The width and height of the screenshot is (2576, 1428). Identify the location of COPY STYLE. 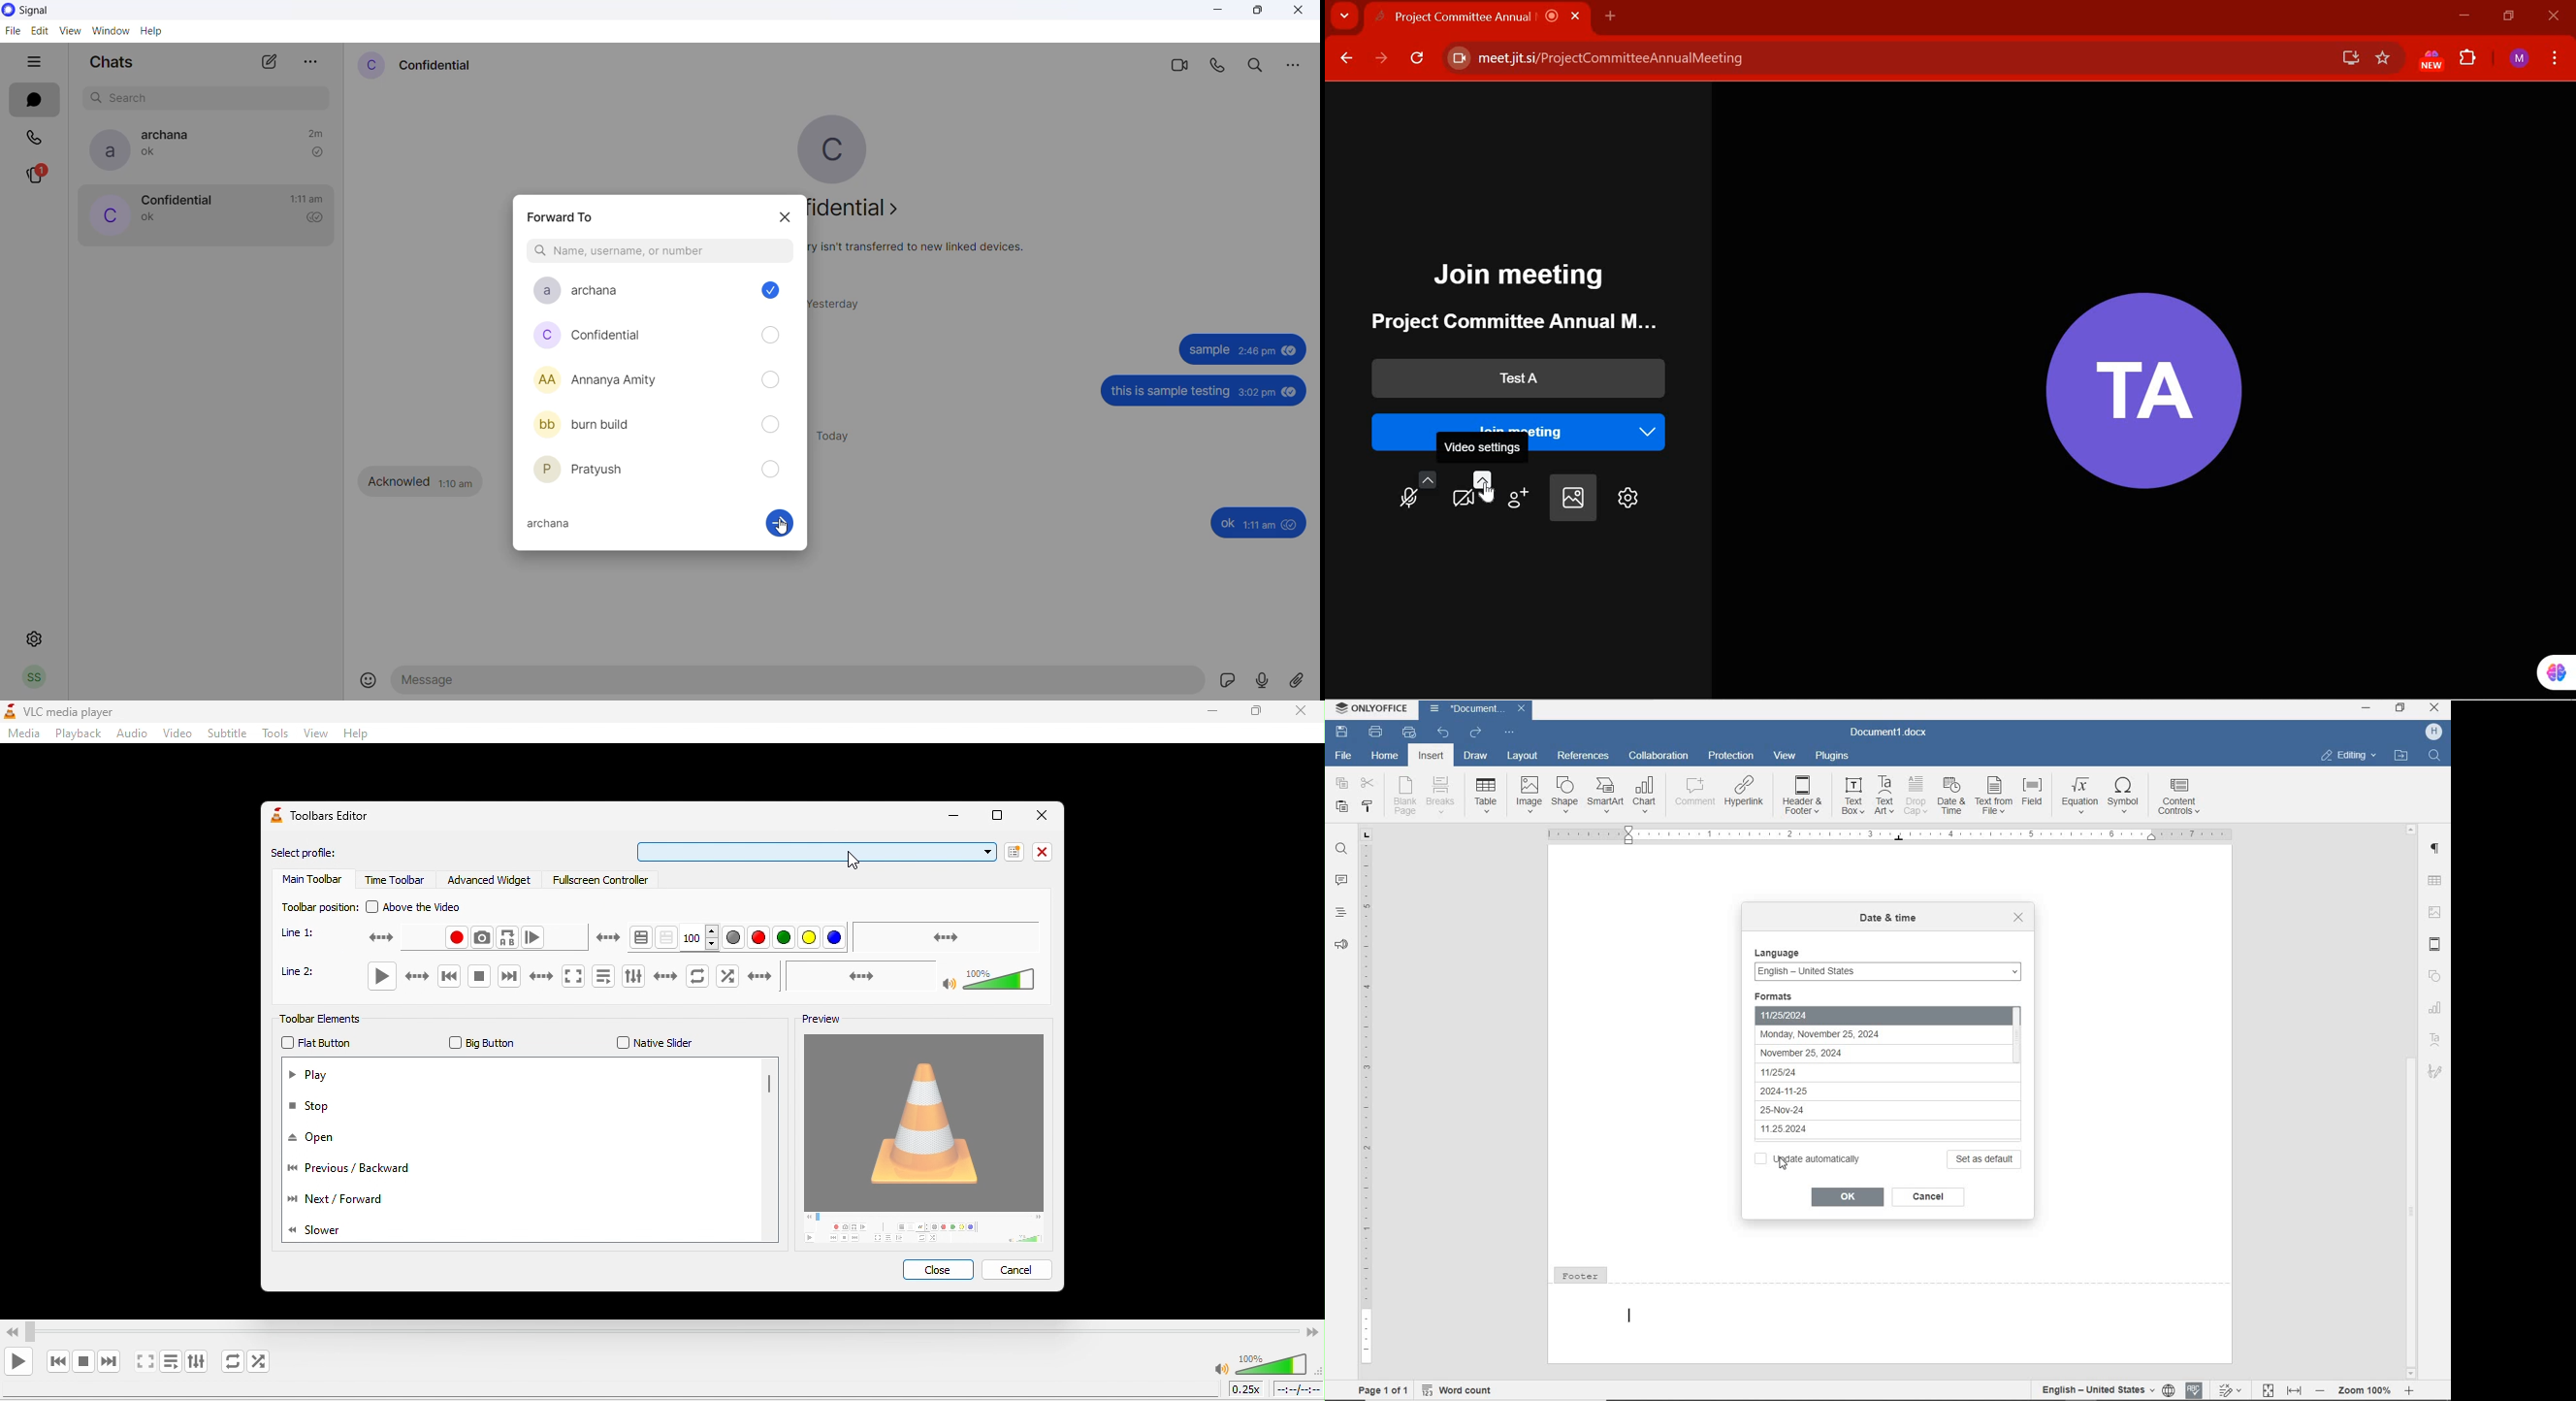
(1366, 807).